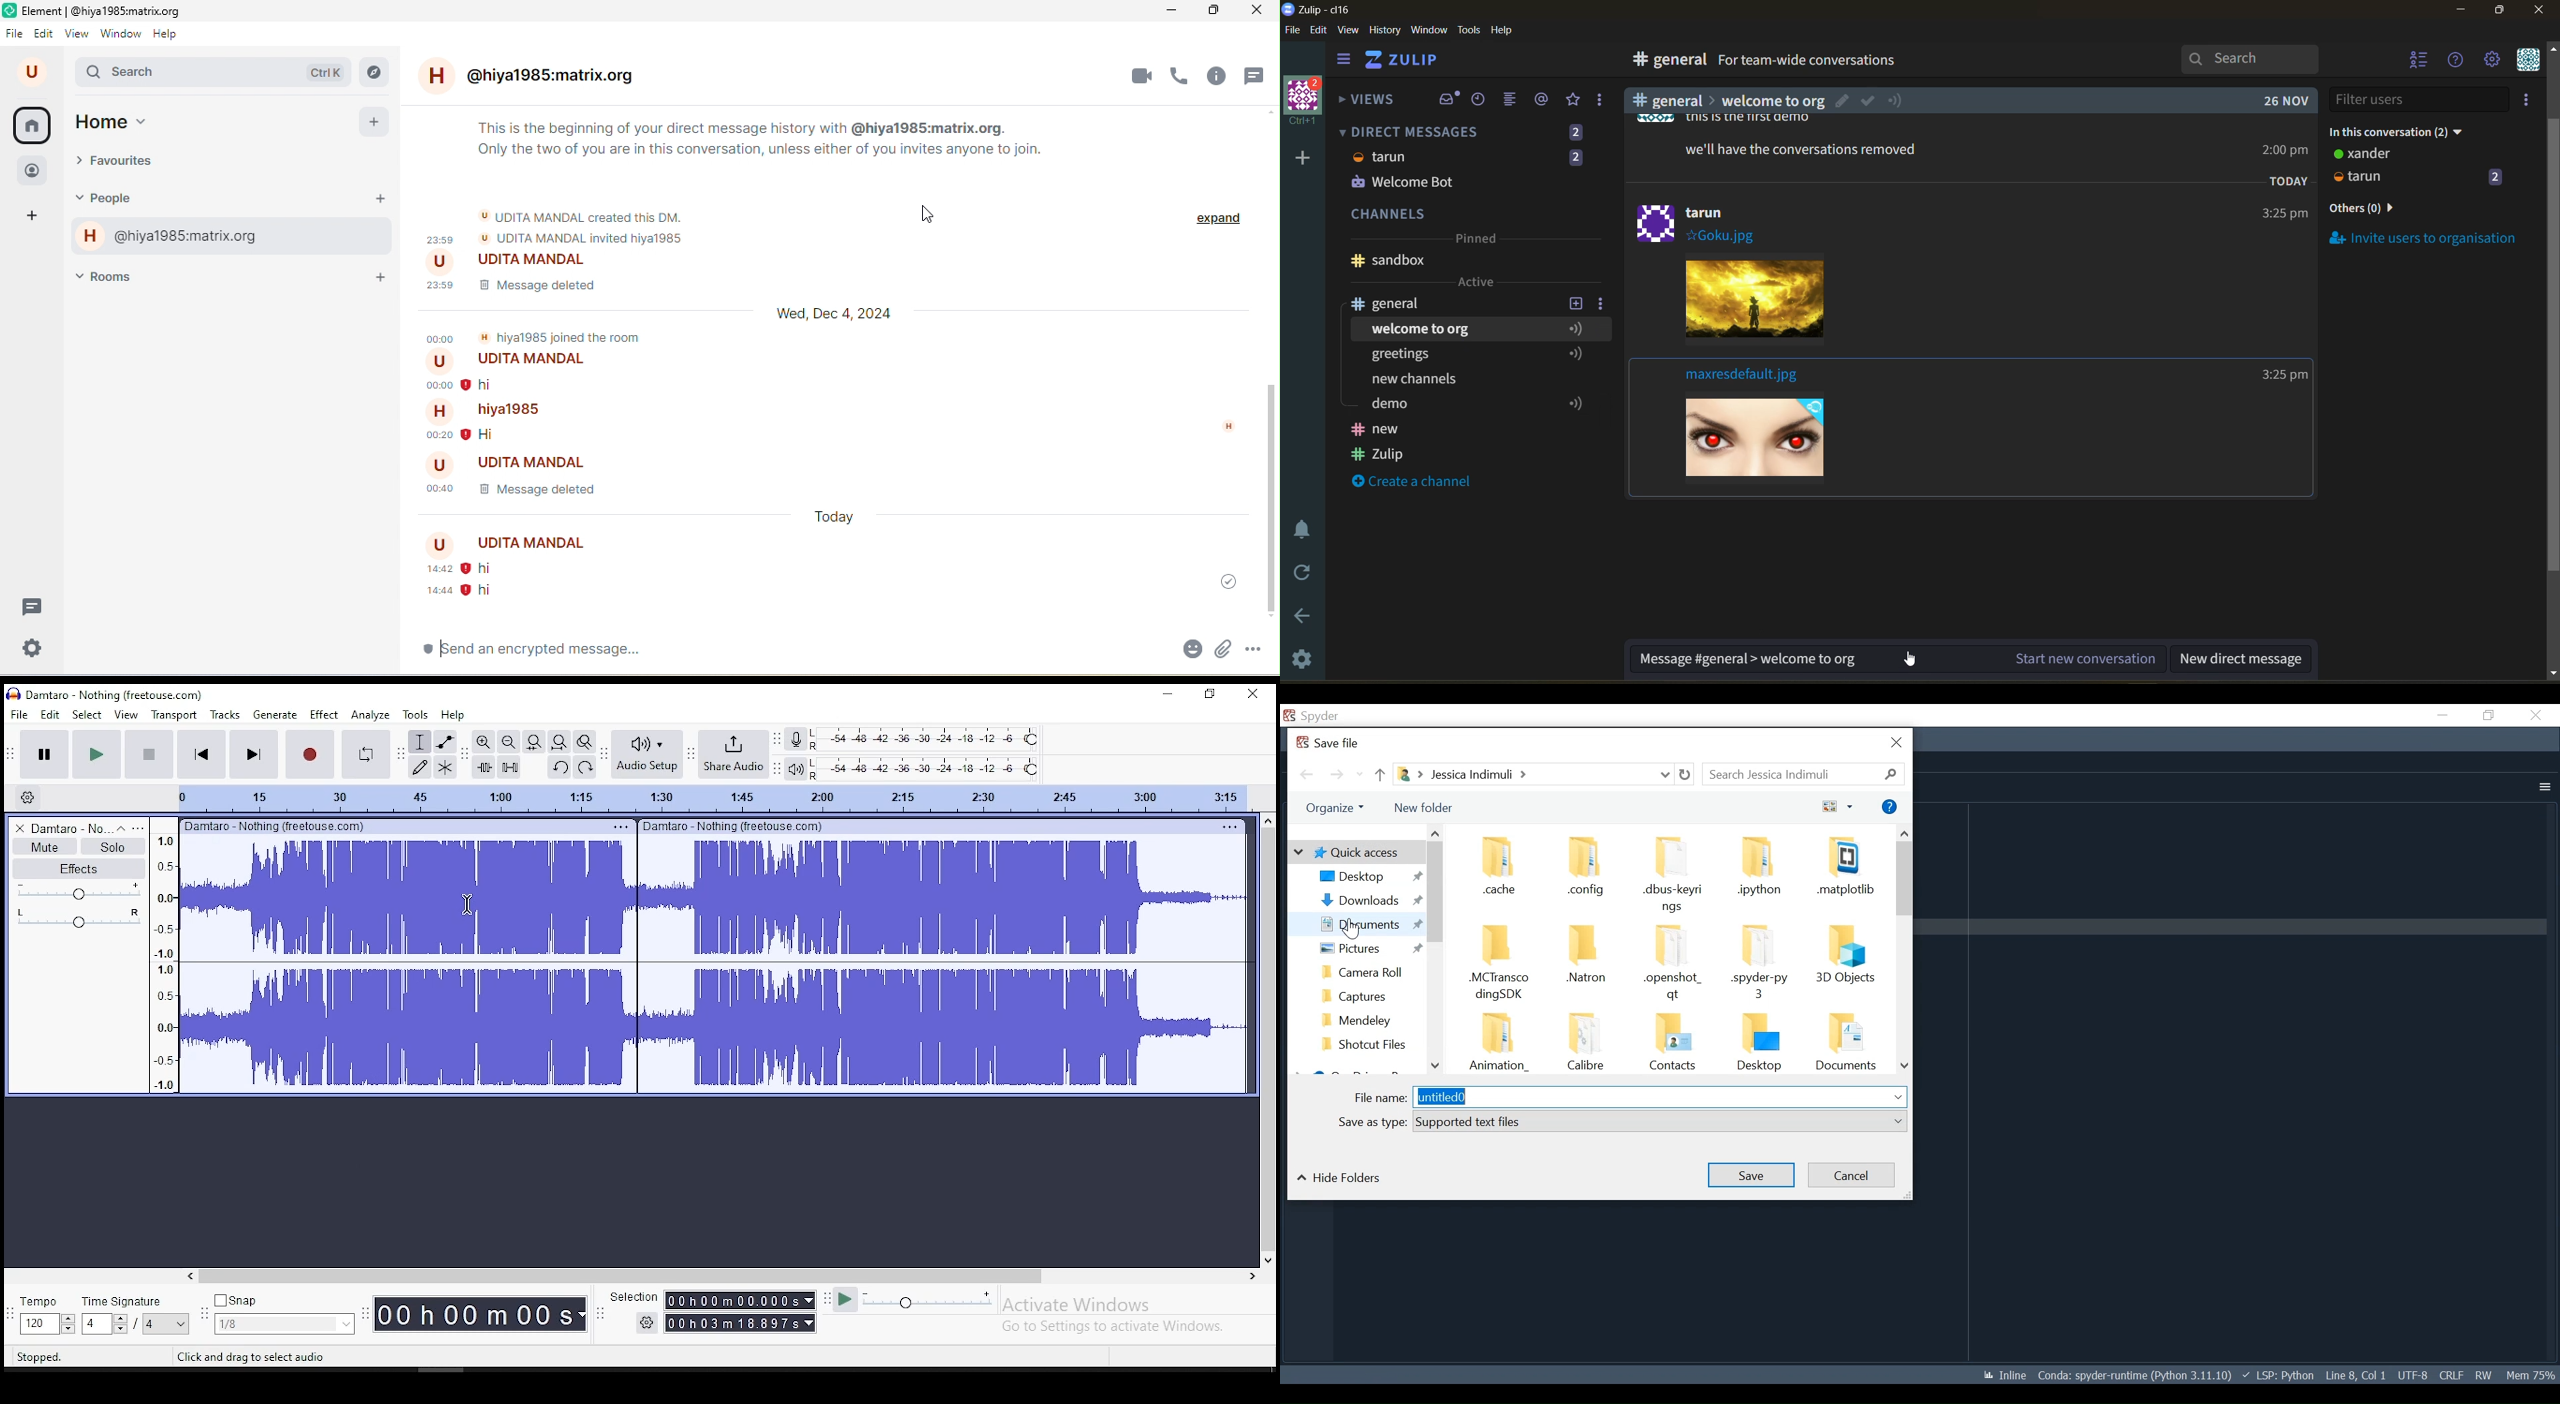  What do you see at coordinates (34, 647) in the screenshot?
I see `settings` at bounding box center [34, 647].